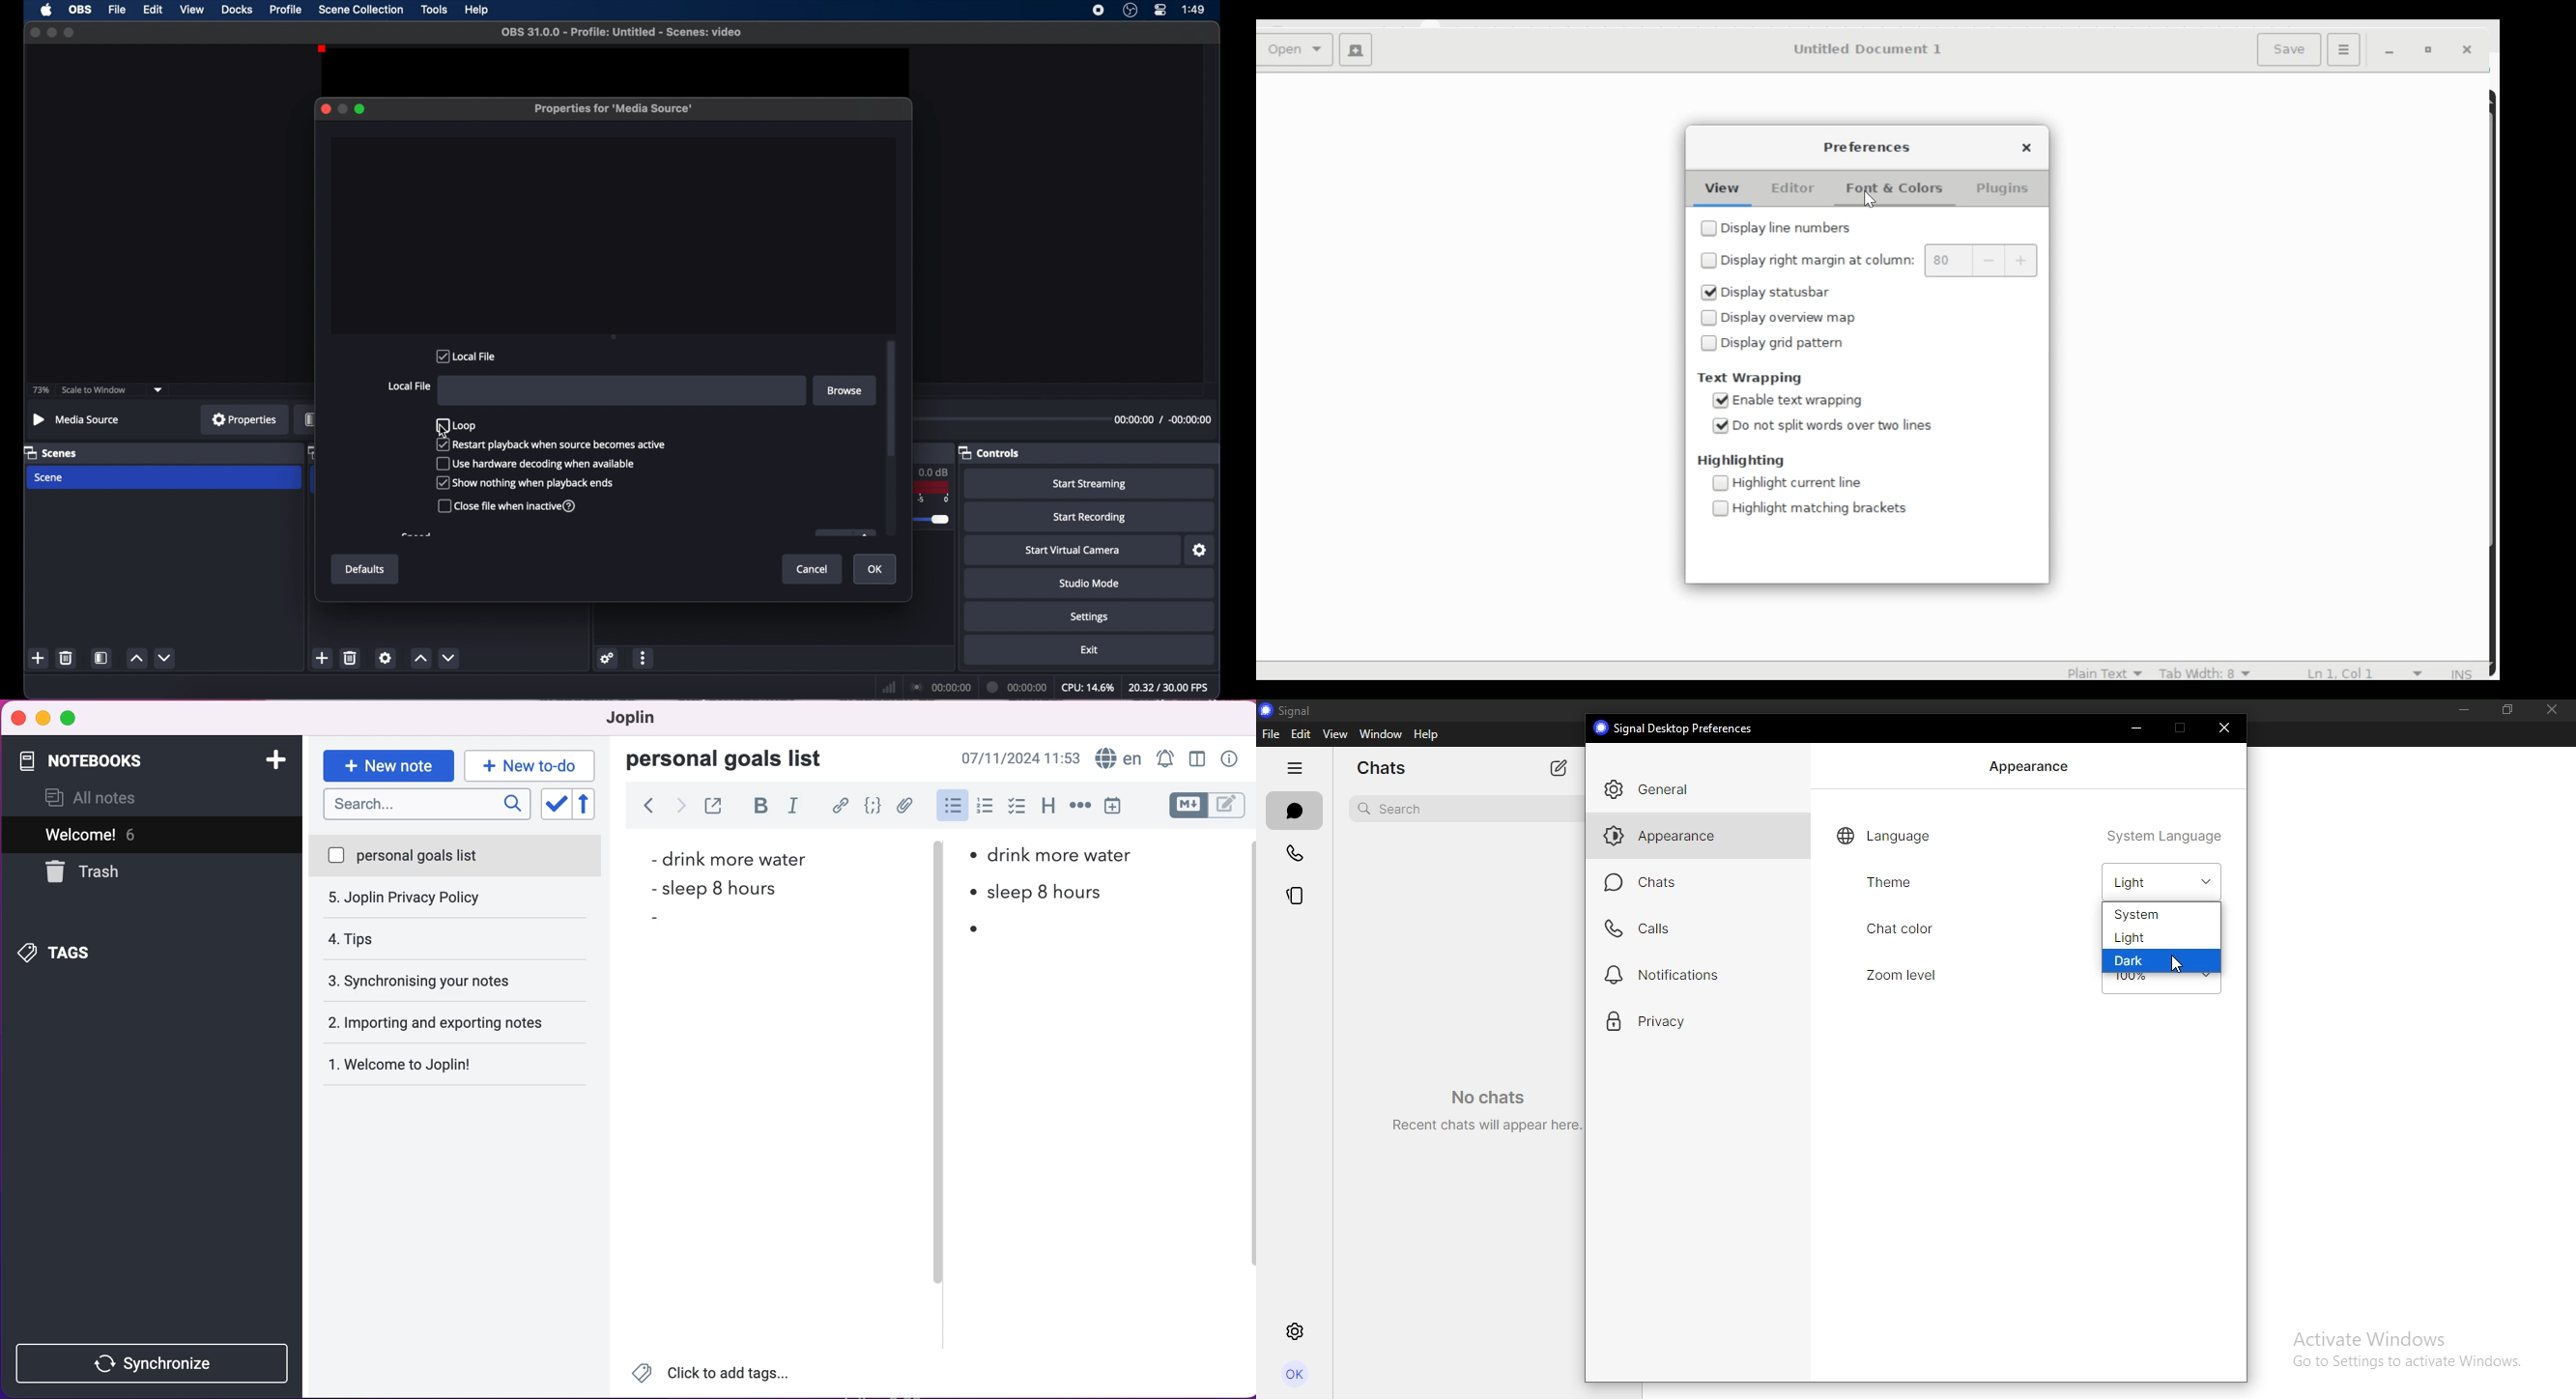 This screenshot has width=2576, height=1400. What do you see at coordinates (2156, 881) in the screenshot?
I see `light` at bounding box center [2156, 881].